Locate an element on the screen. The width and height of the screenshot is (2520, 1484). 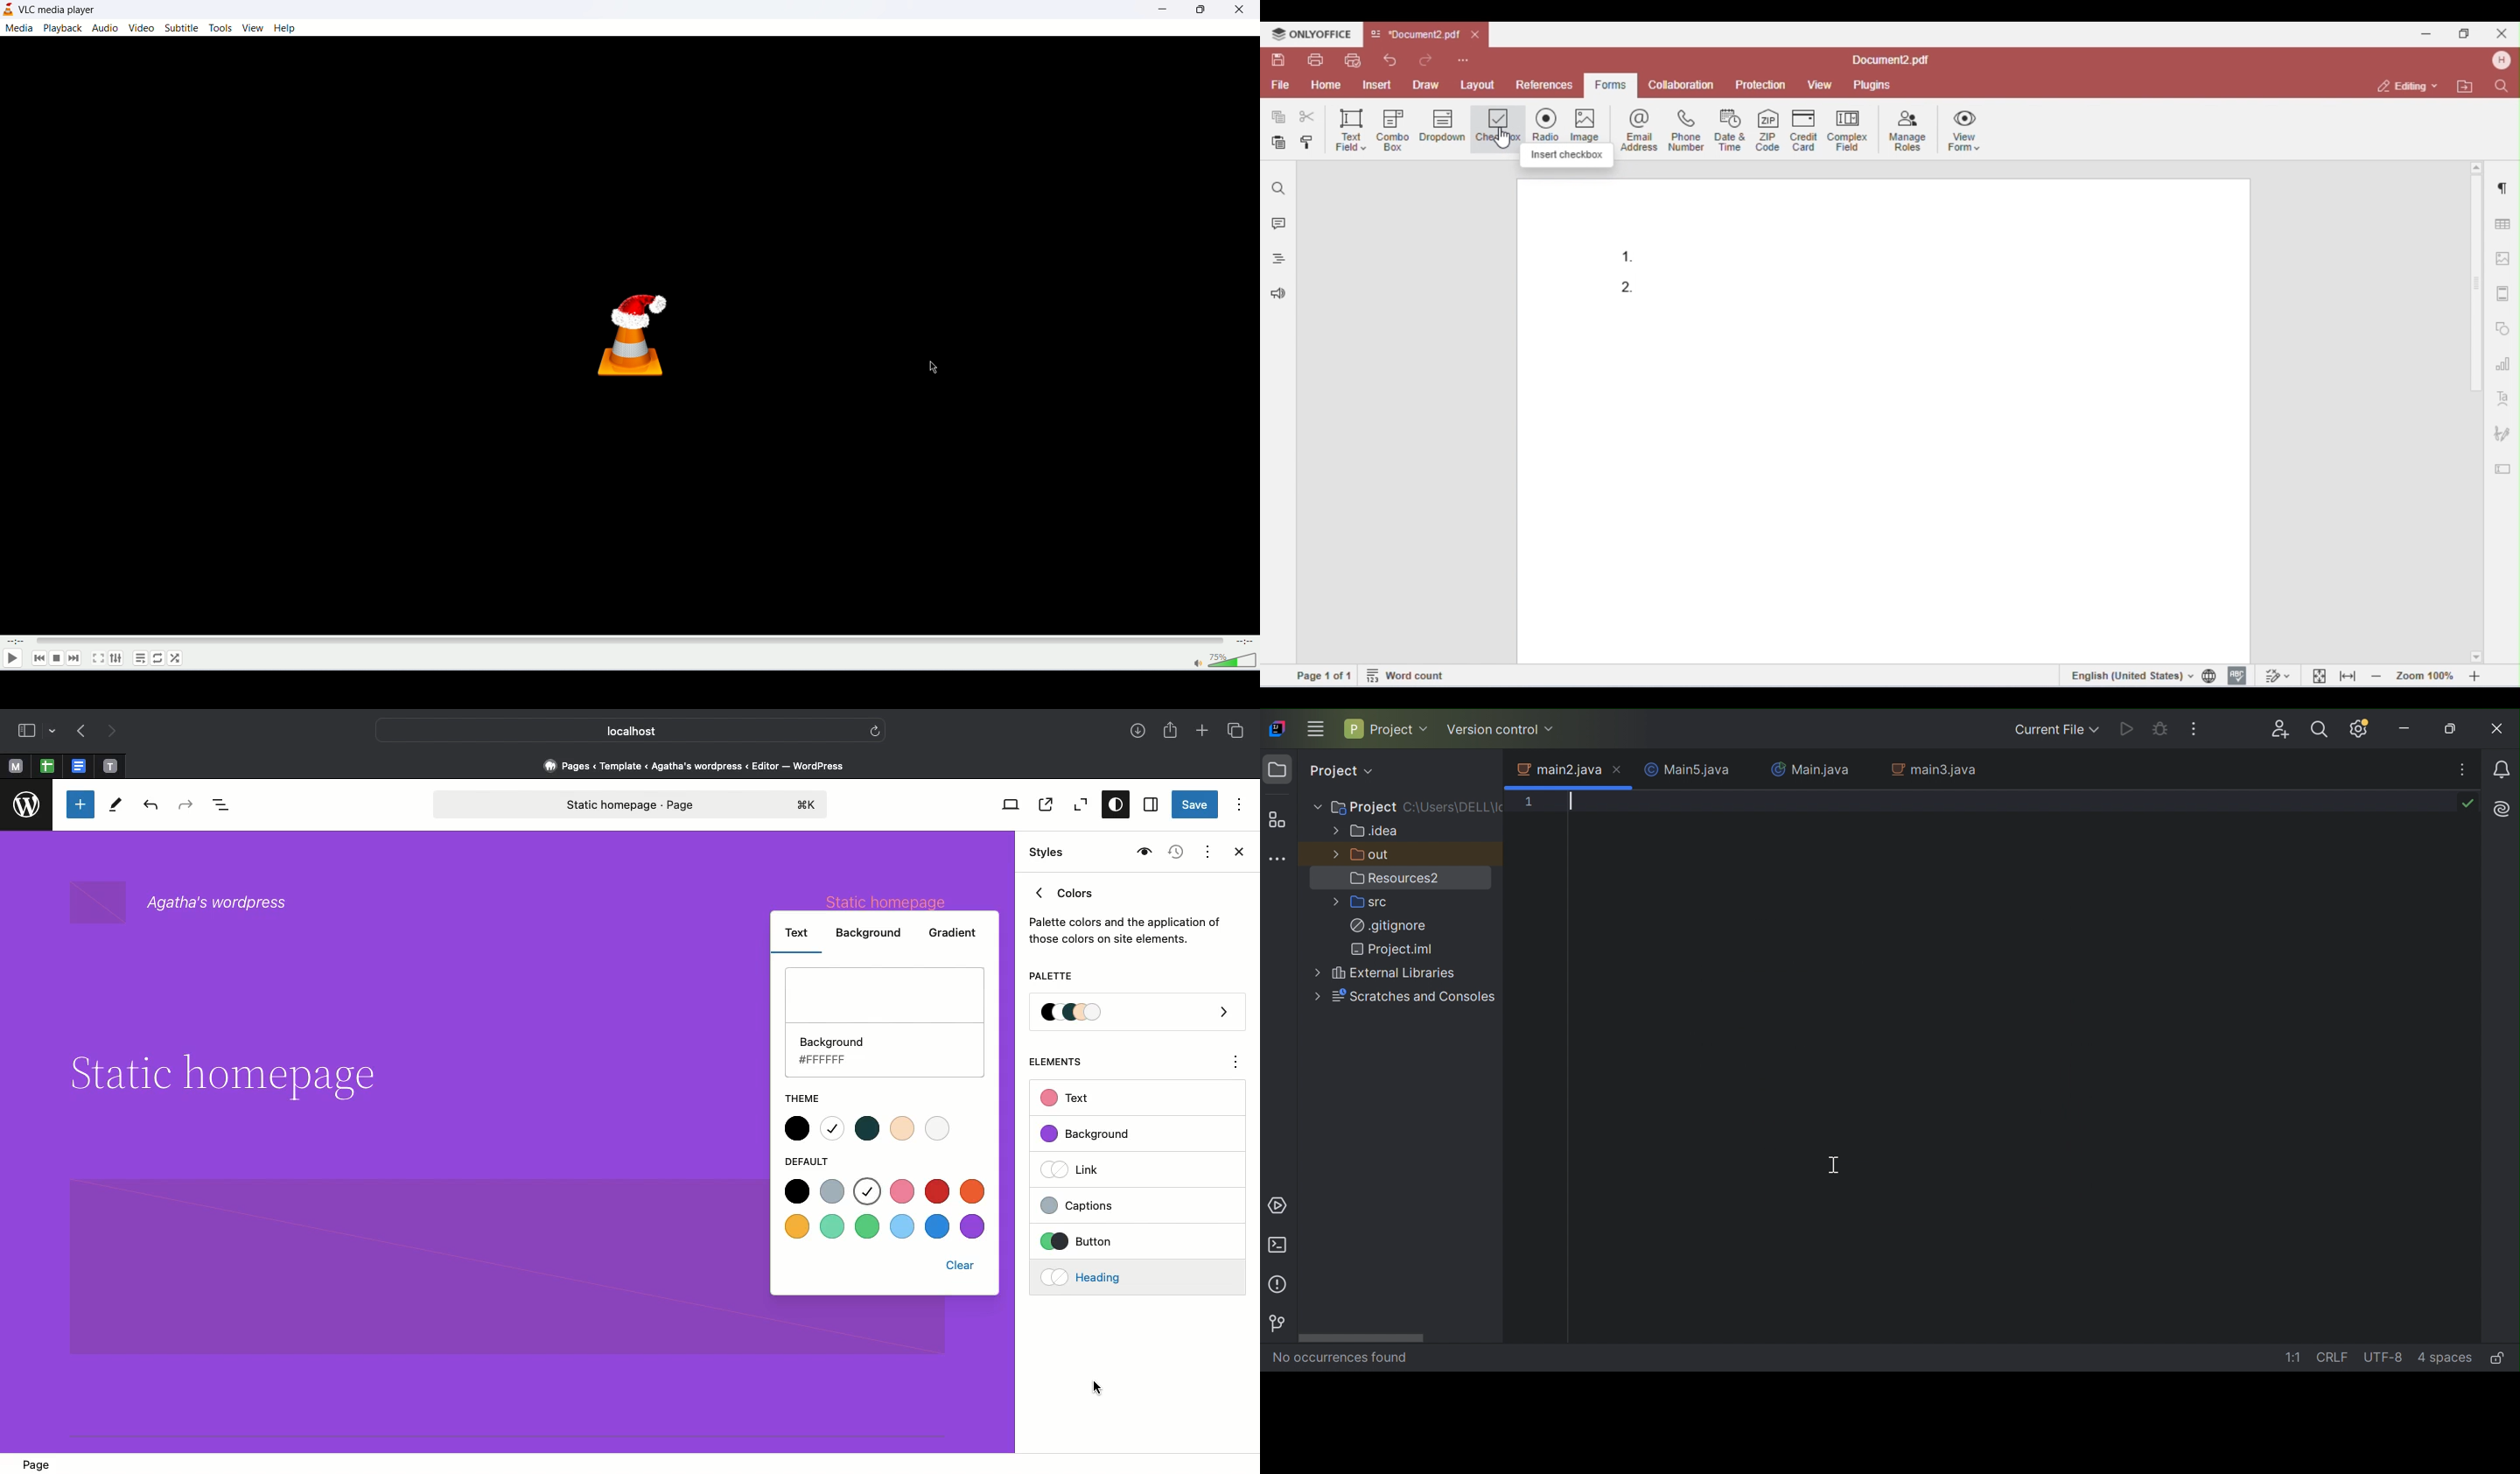
Toggle blocker is located at coordinates (80, 804).